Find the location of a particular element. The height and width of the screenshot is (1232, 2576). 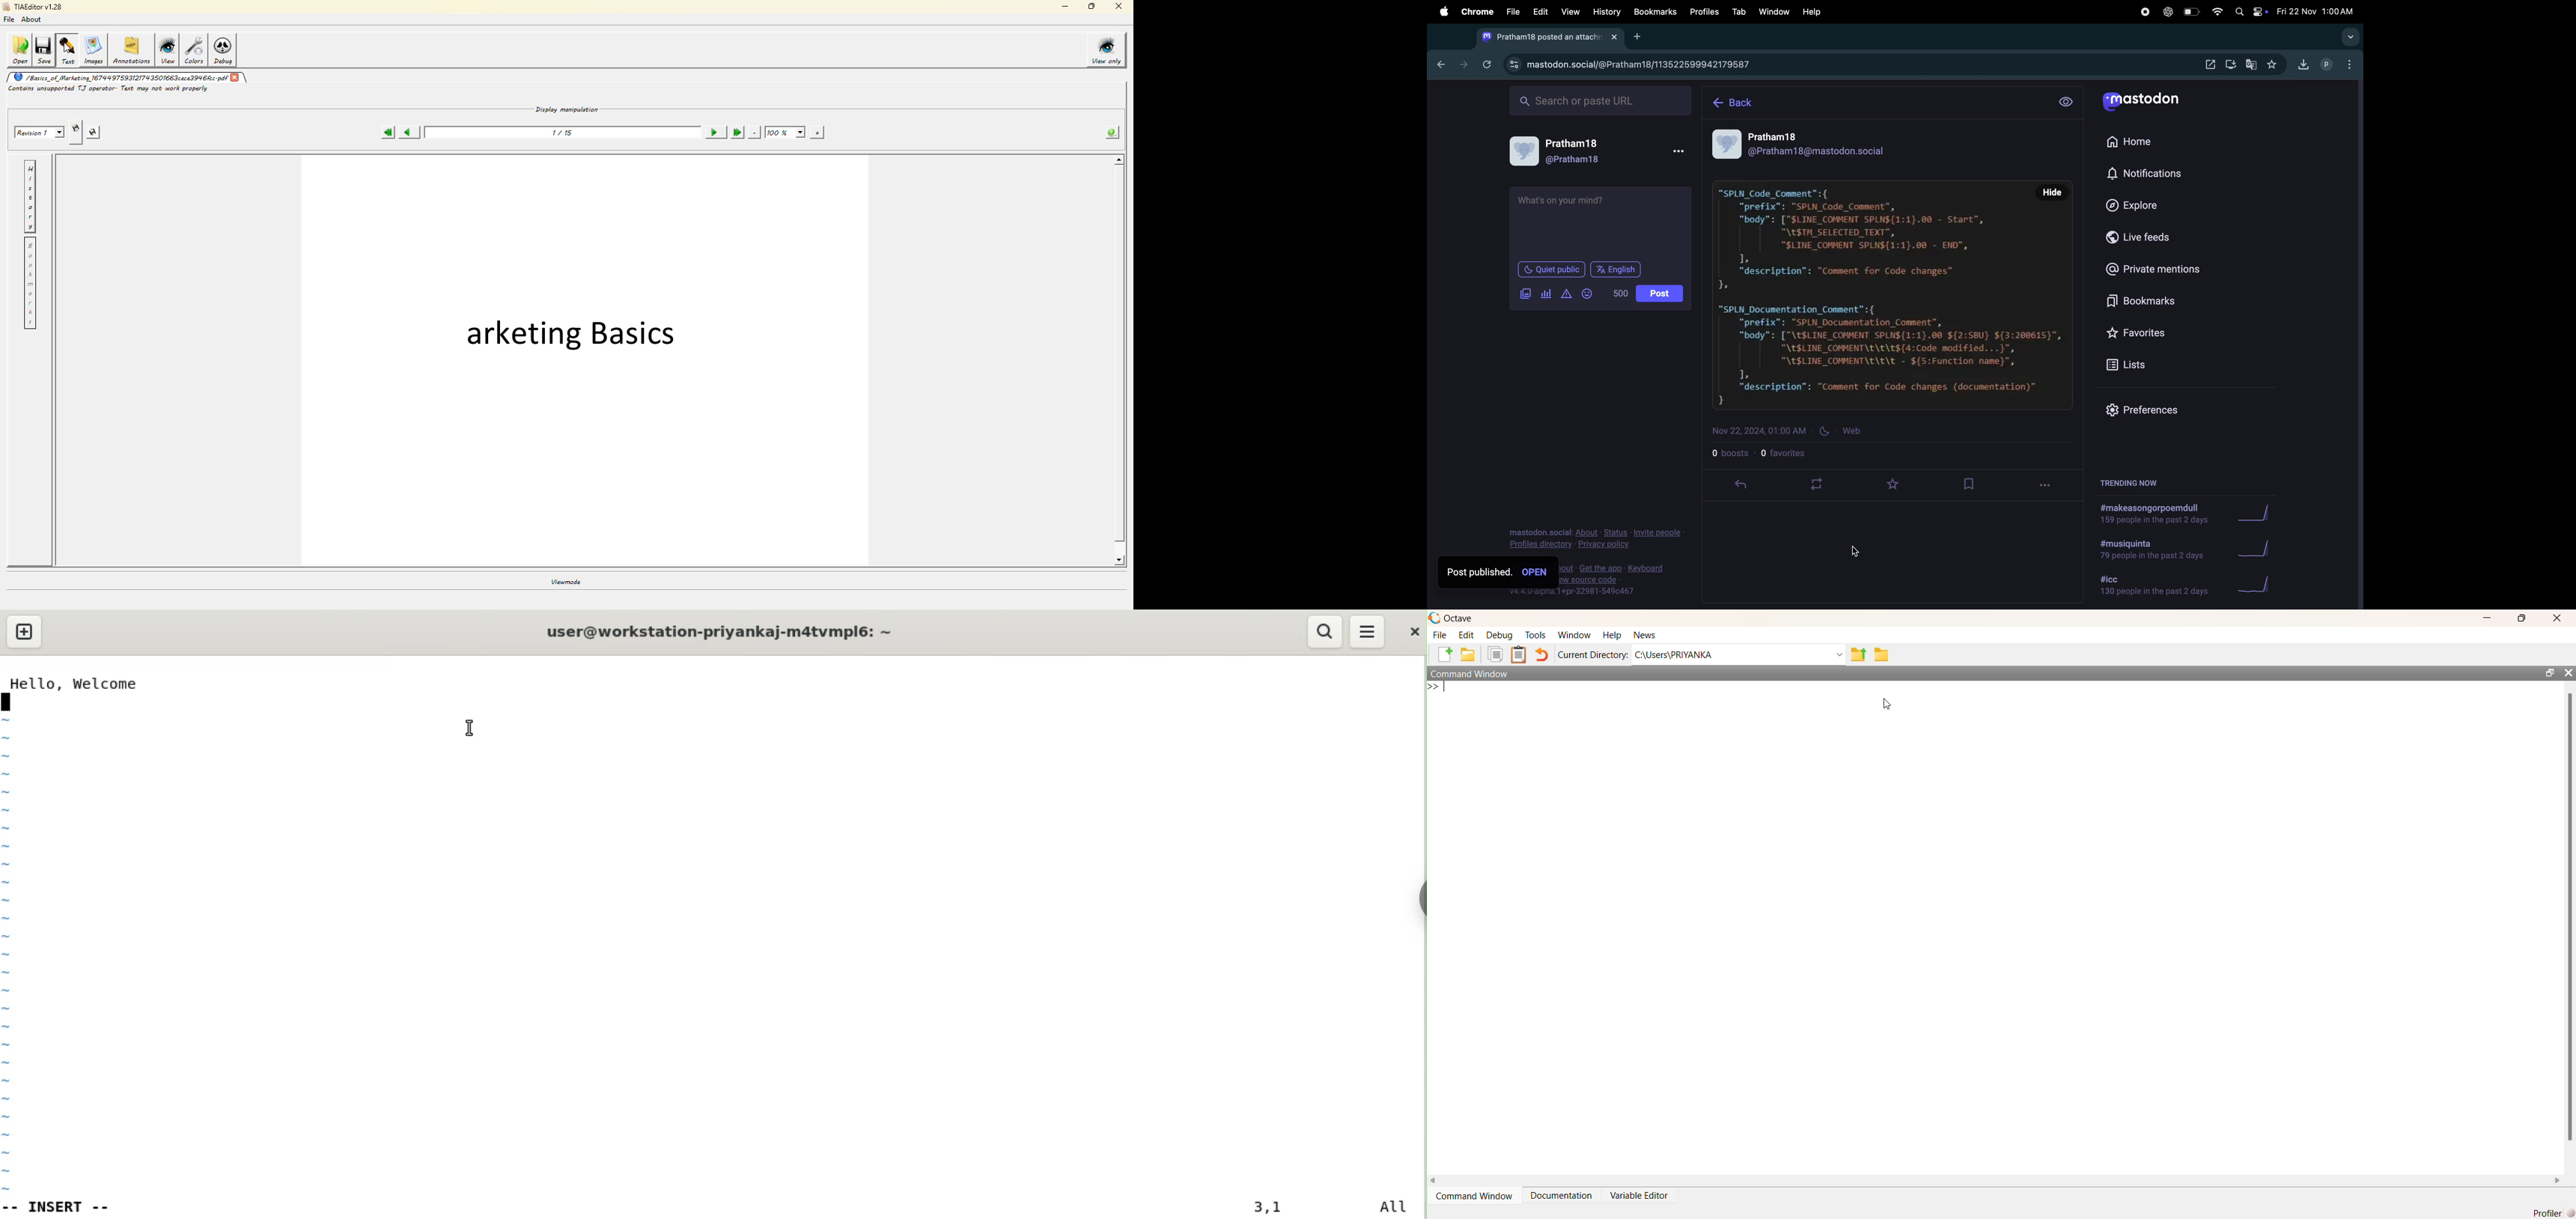

spotlight search is located at coordinates (2238, 9).